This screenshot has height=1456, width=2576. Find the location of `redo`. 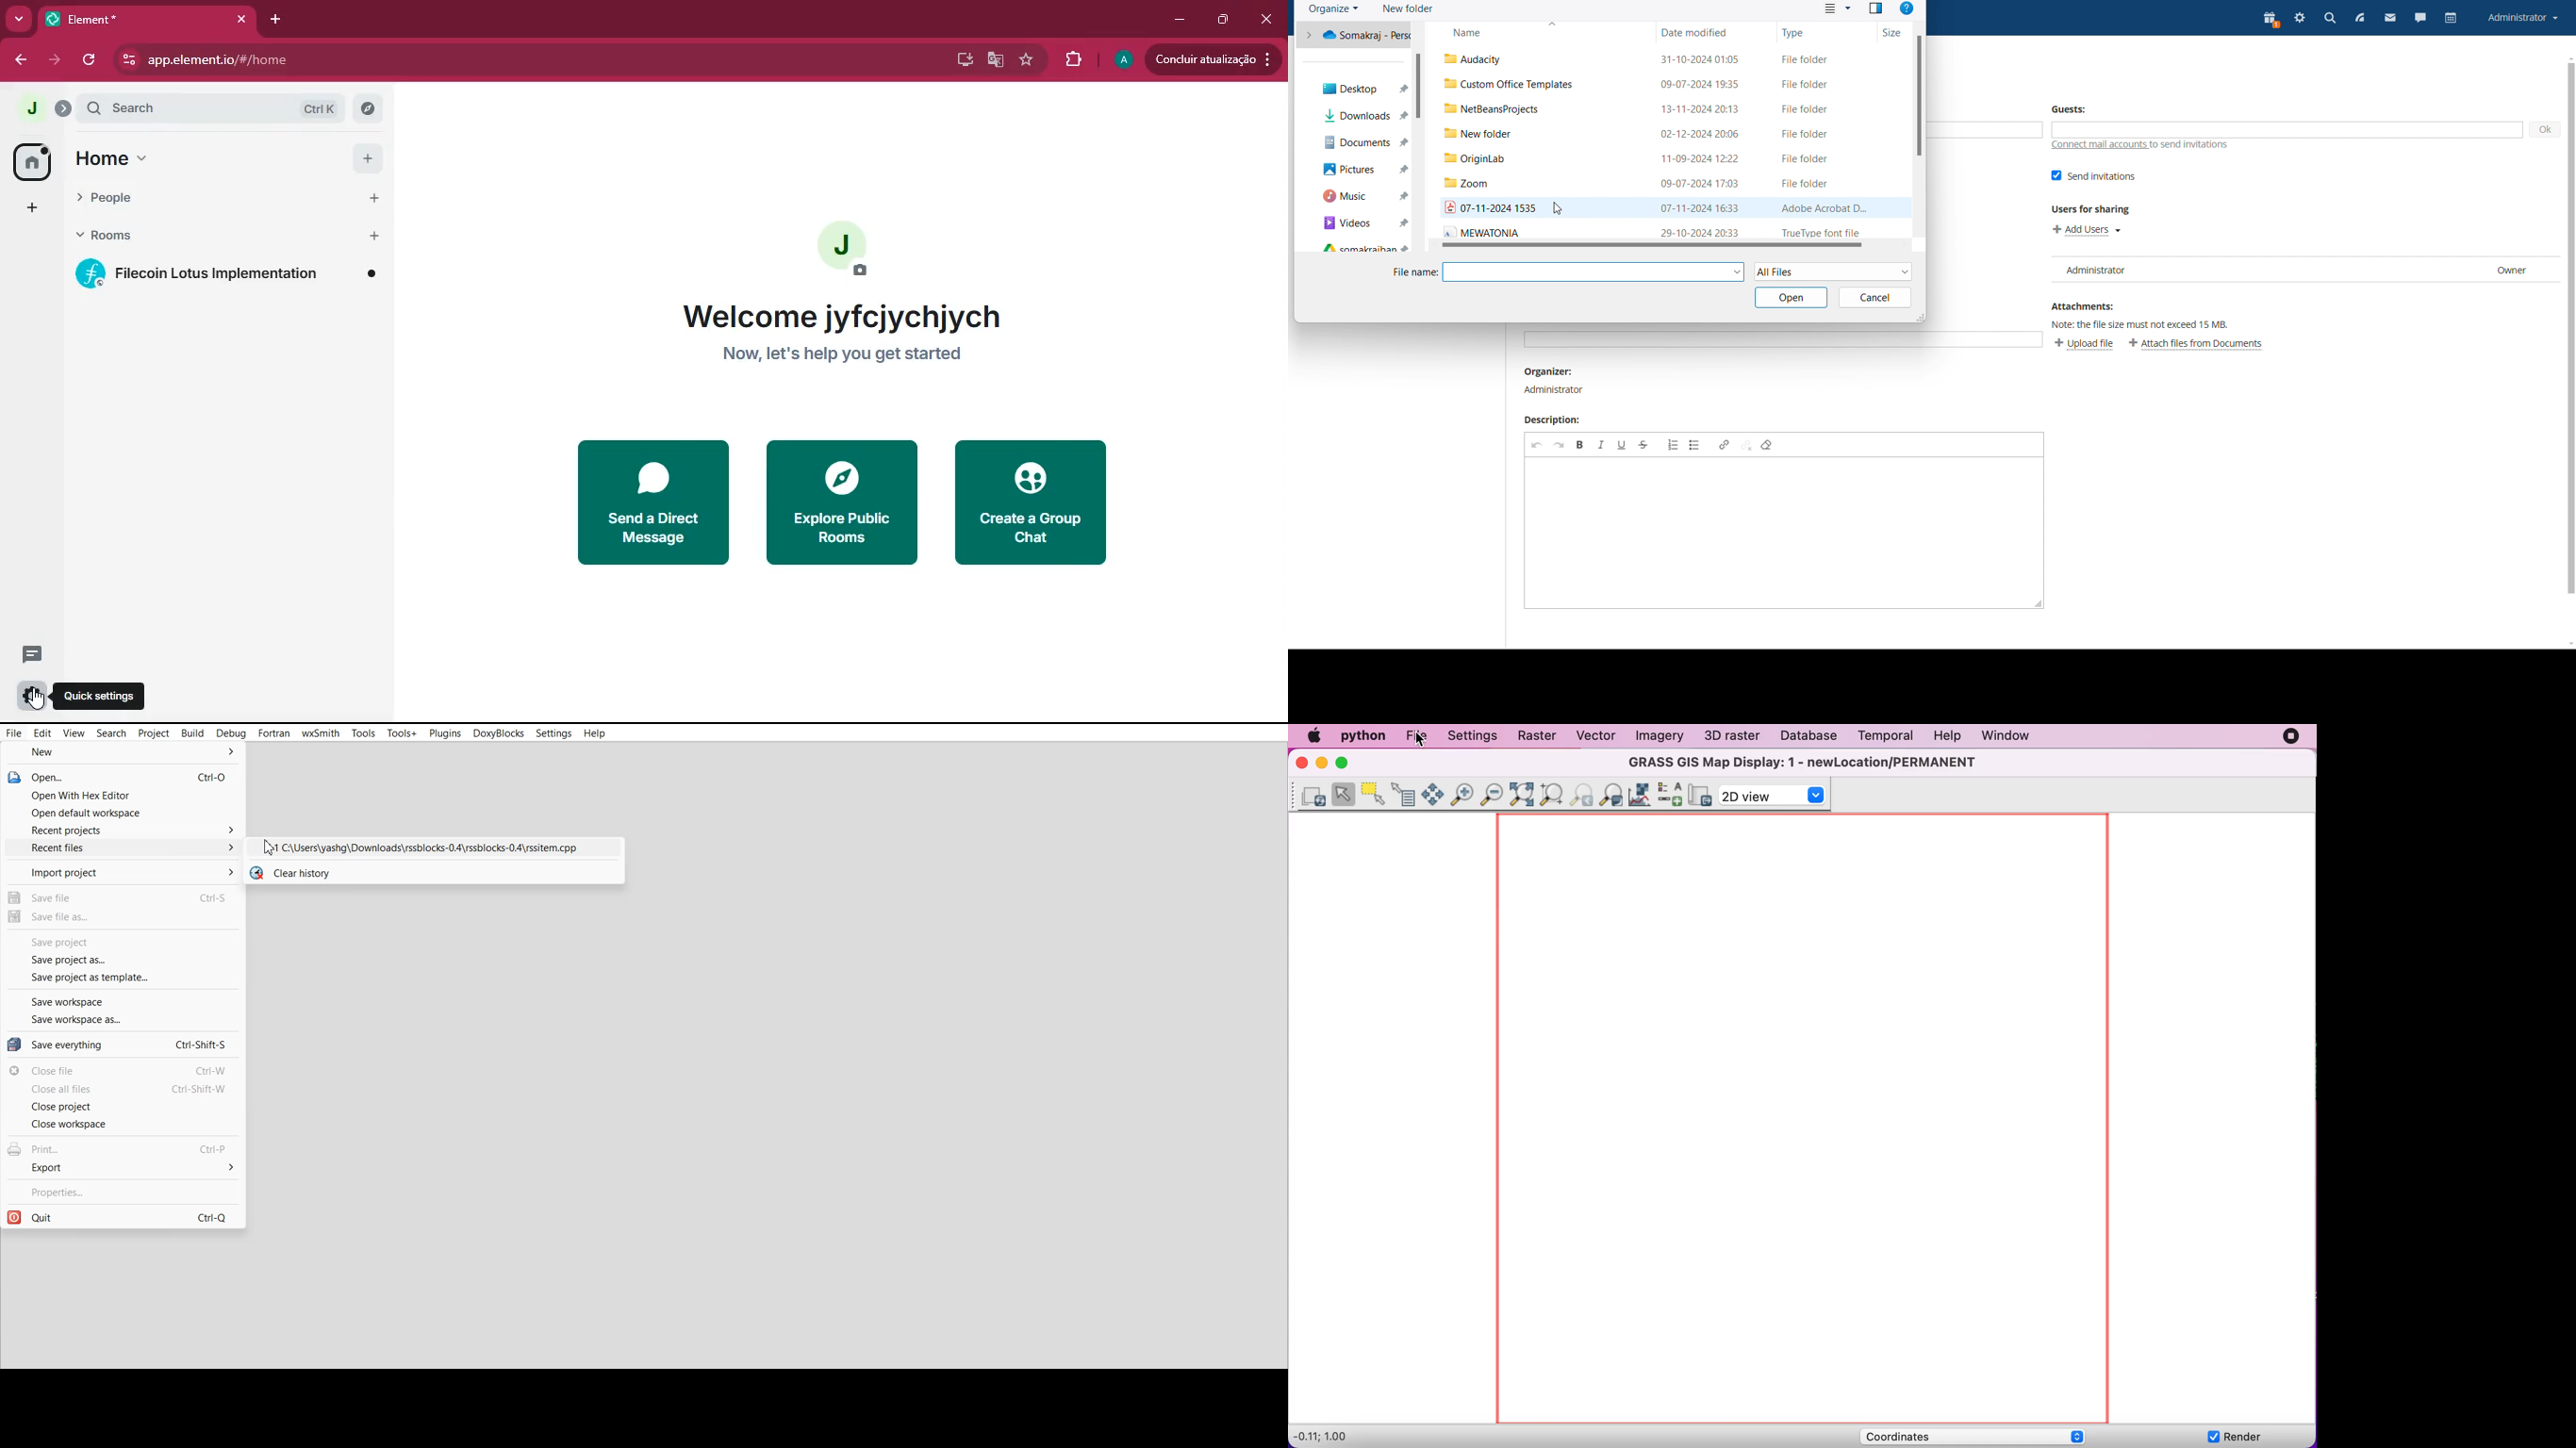

redo is located at coordinates (1559, 445).